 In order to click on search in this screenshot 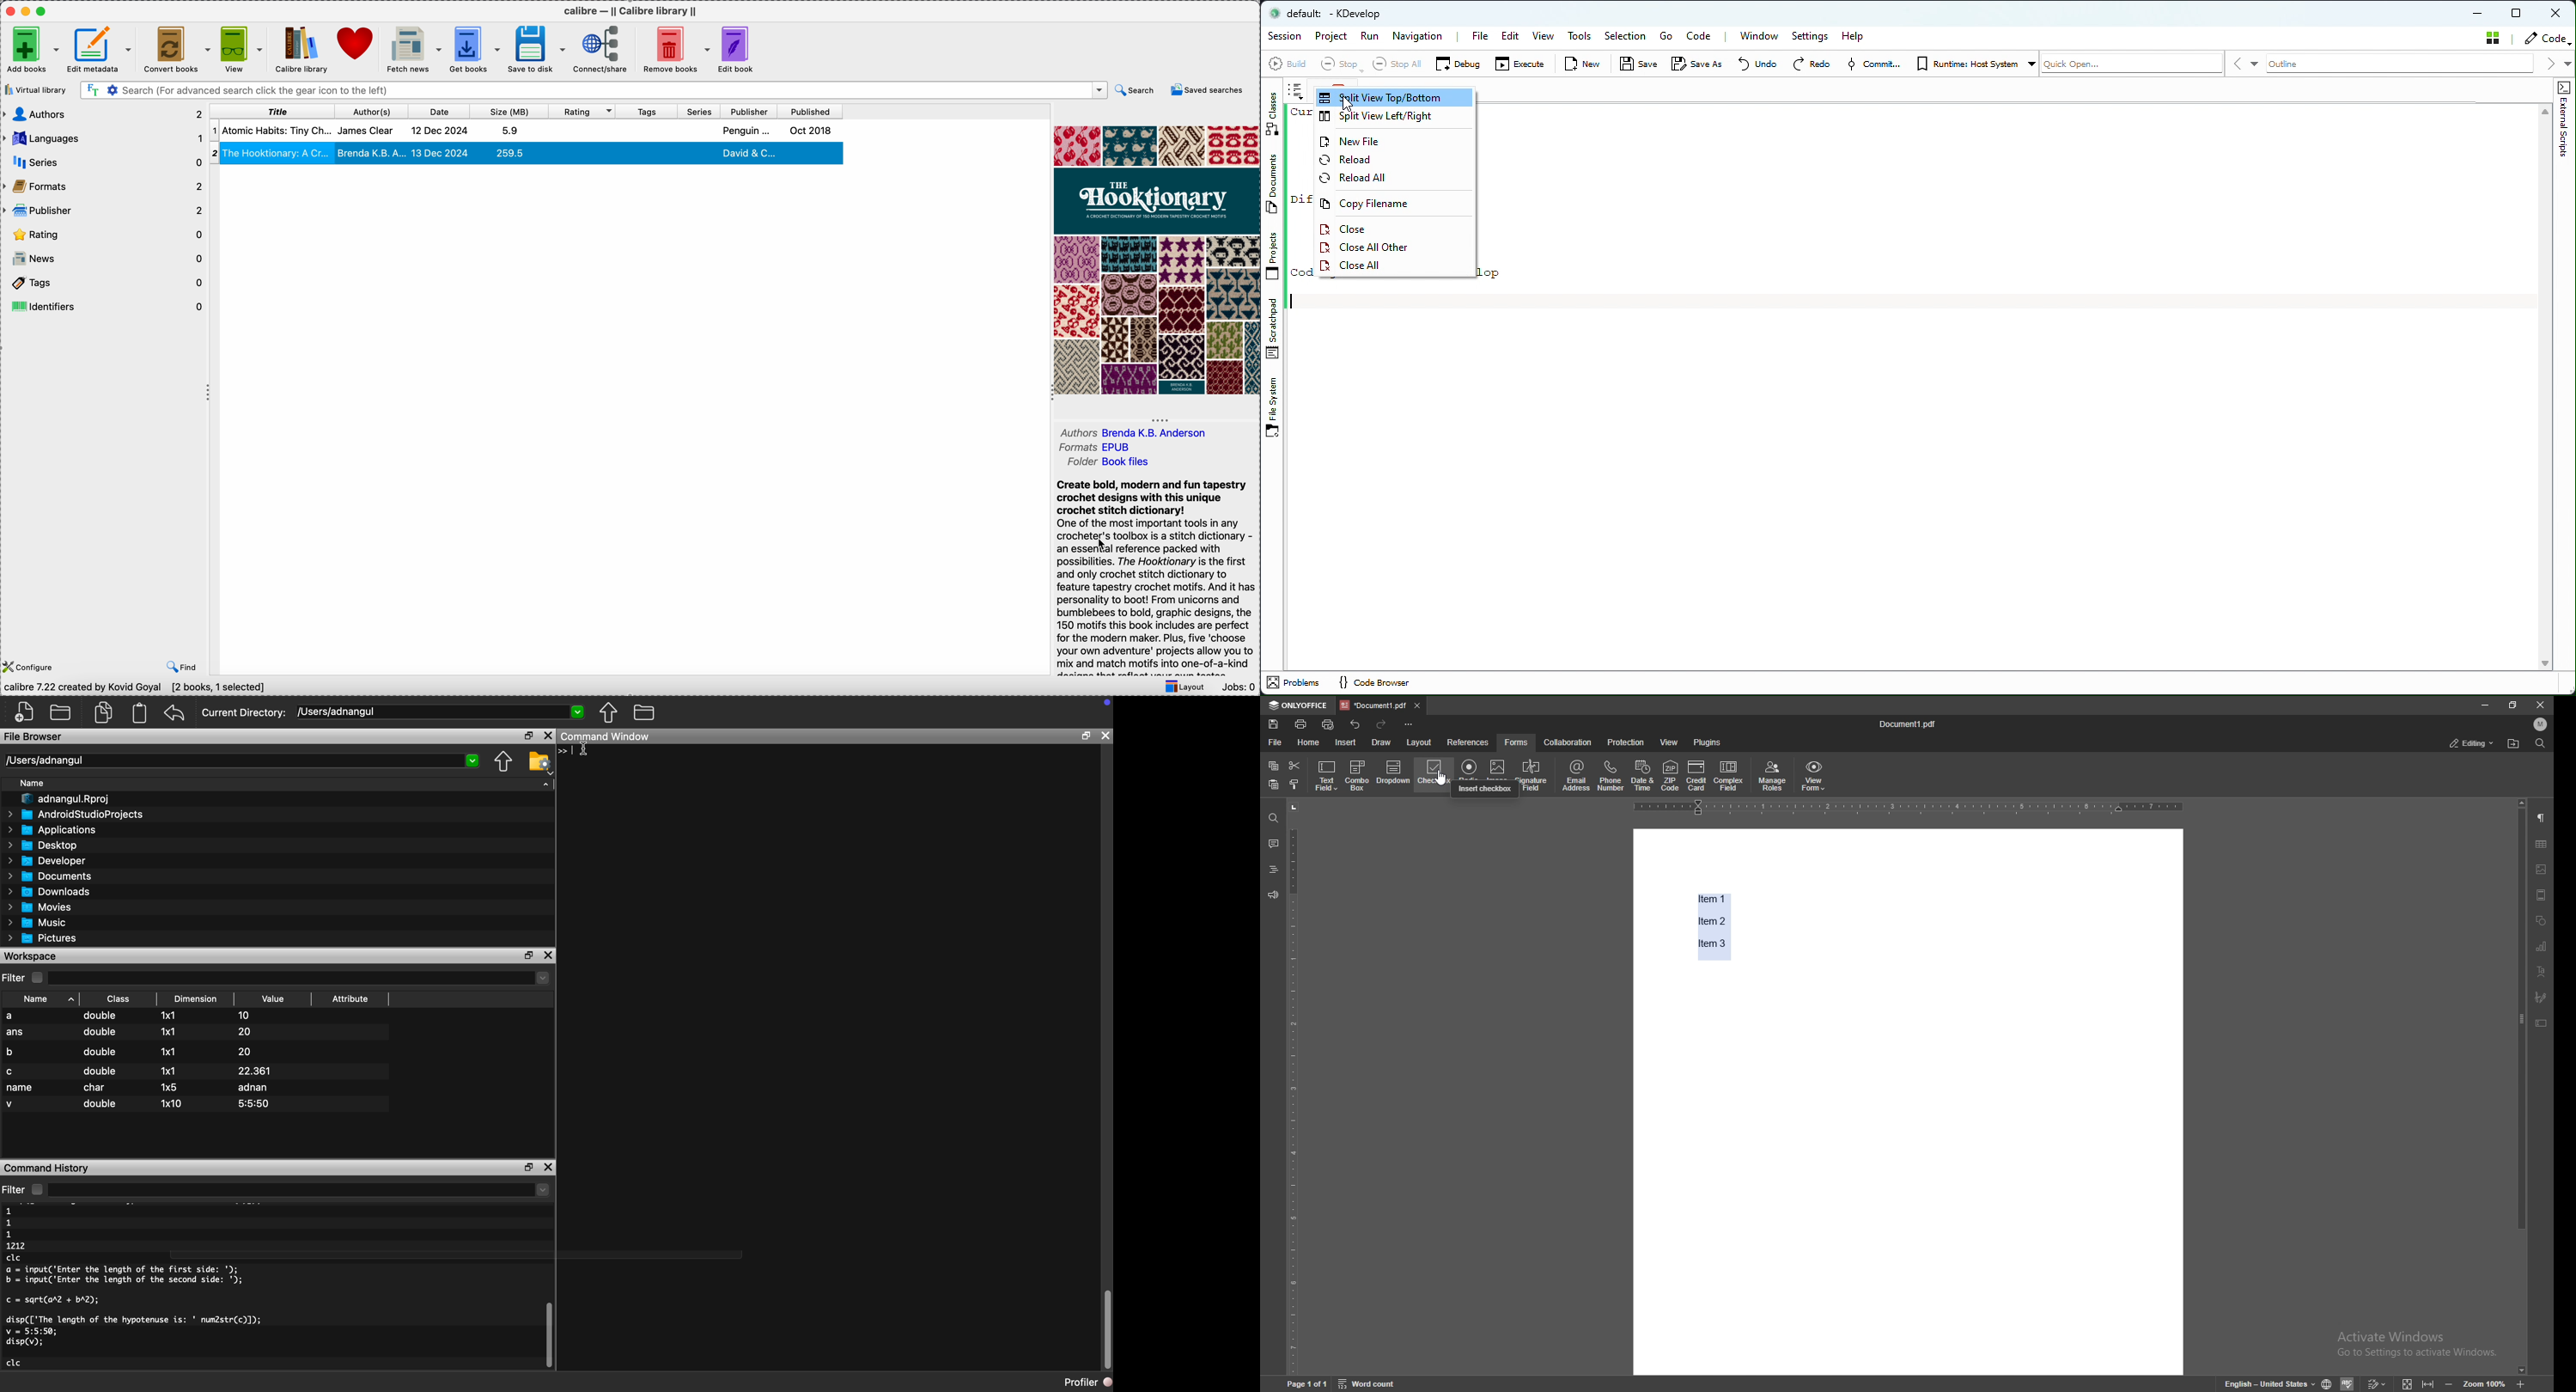, I will do `click(1136, 90)`.